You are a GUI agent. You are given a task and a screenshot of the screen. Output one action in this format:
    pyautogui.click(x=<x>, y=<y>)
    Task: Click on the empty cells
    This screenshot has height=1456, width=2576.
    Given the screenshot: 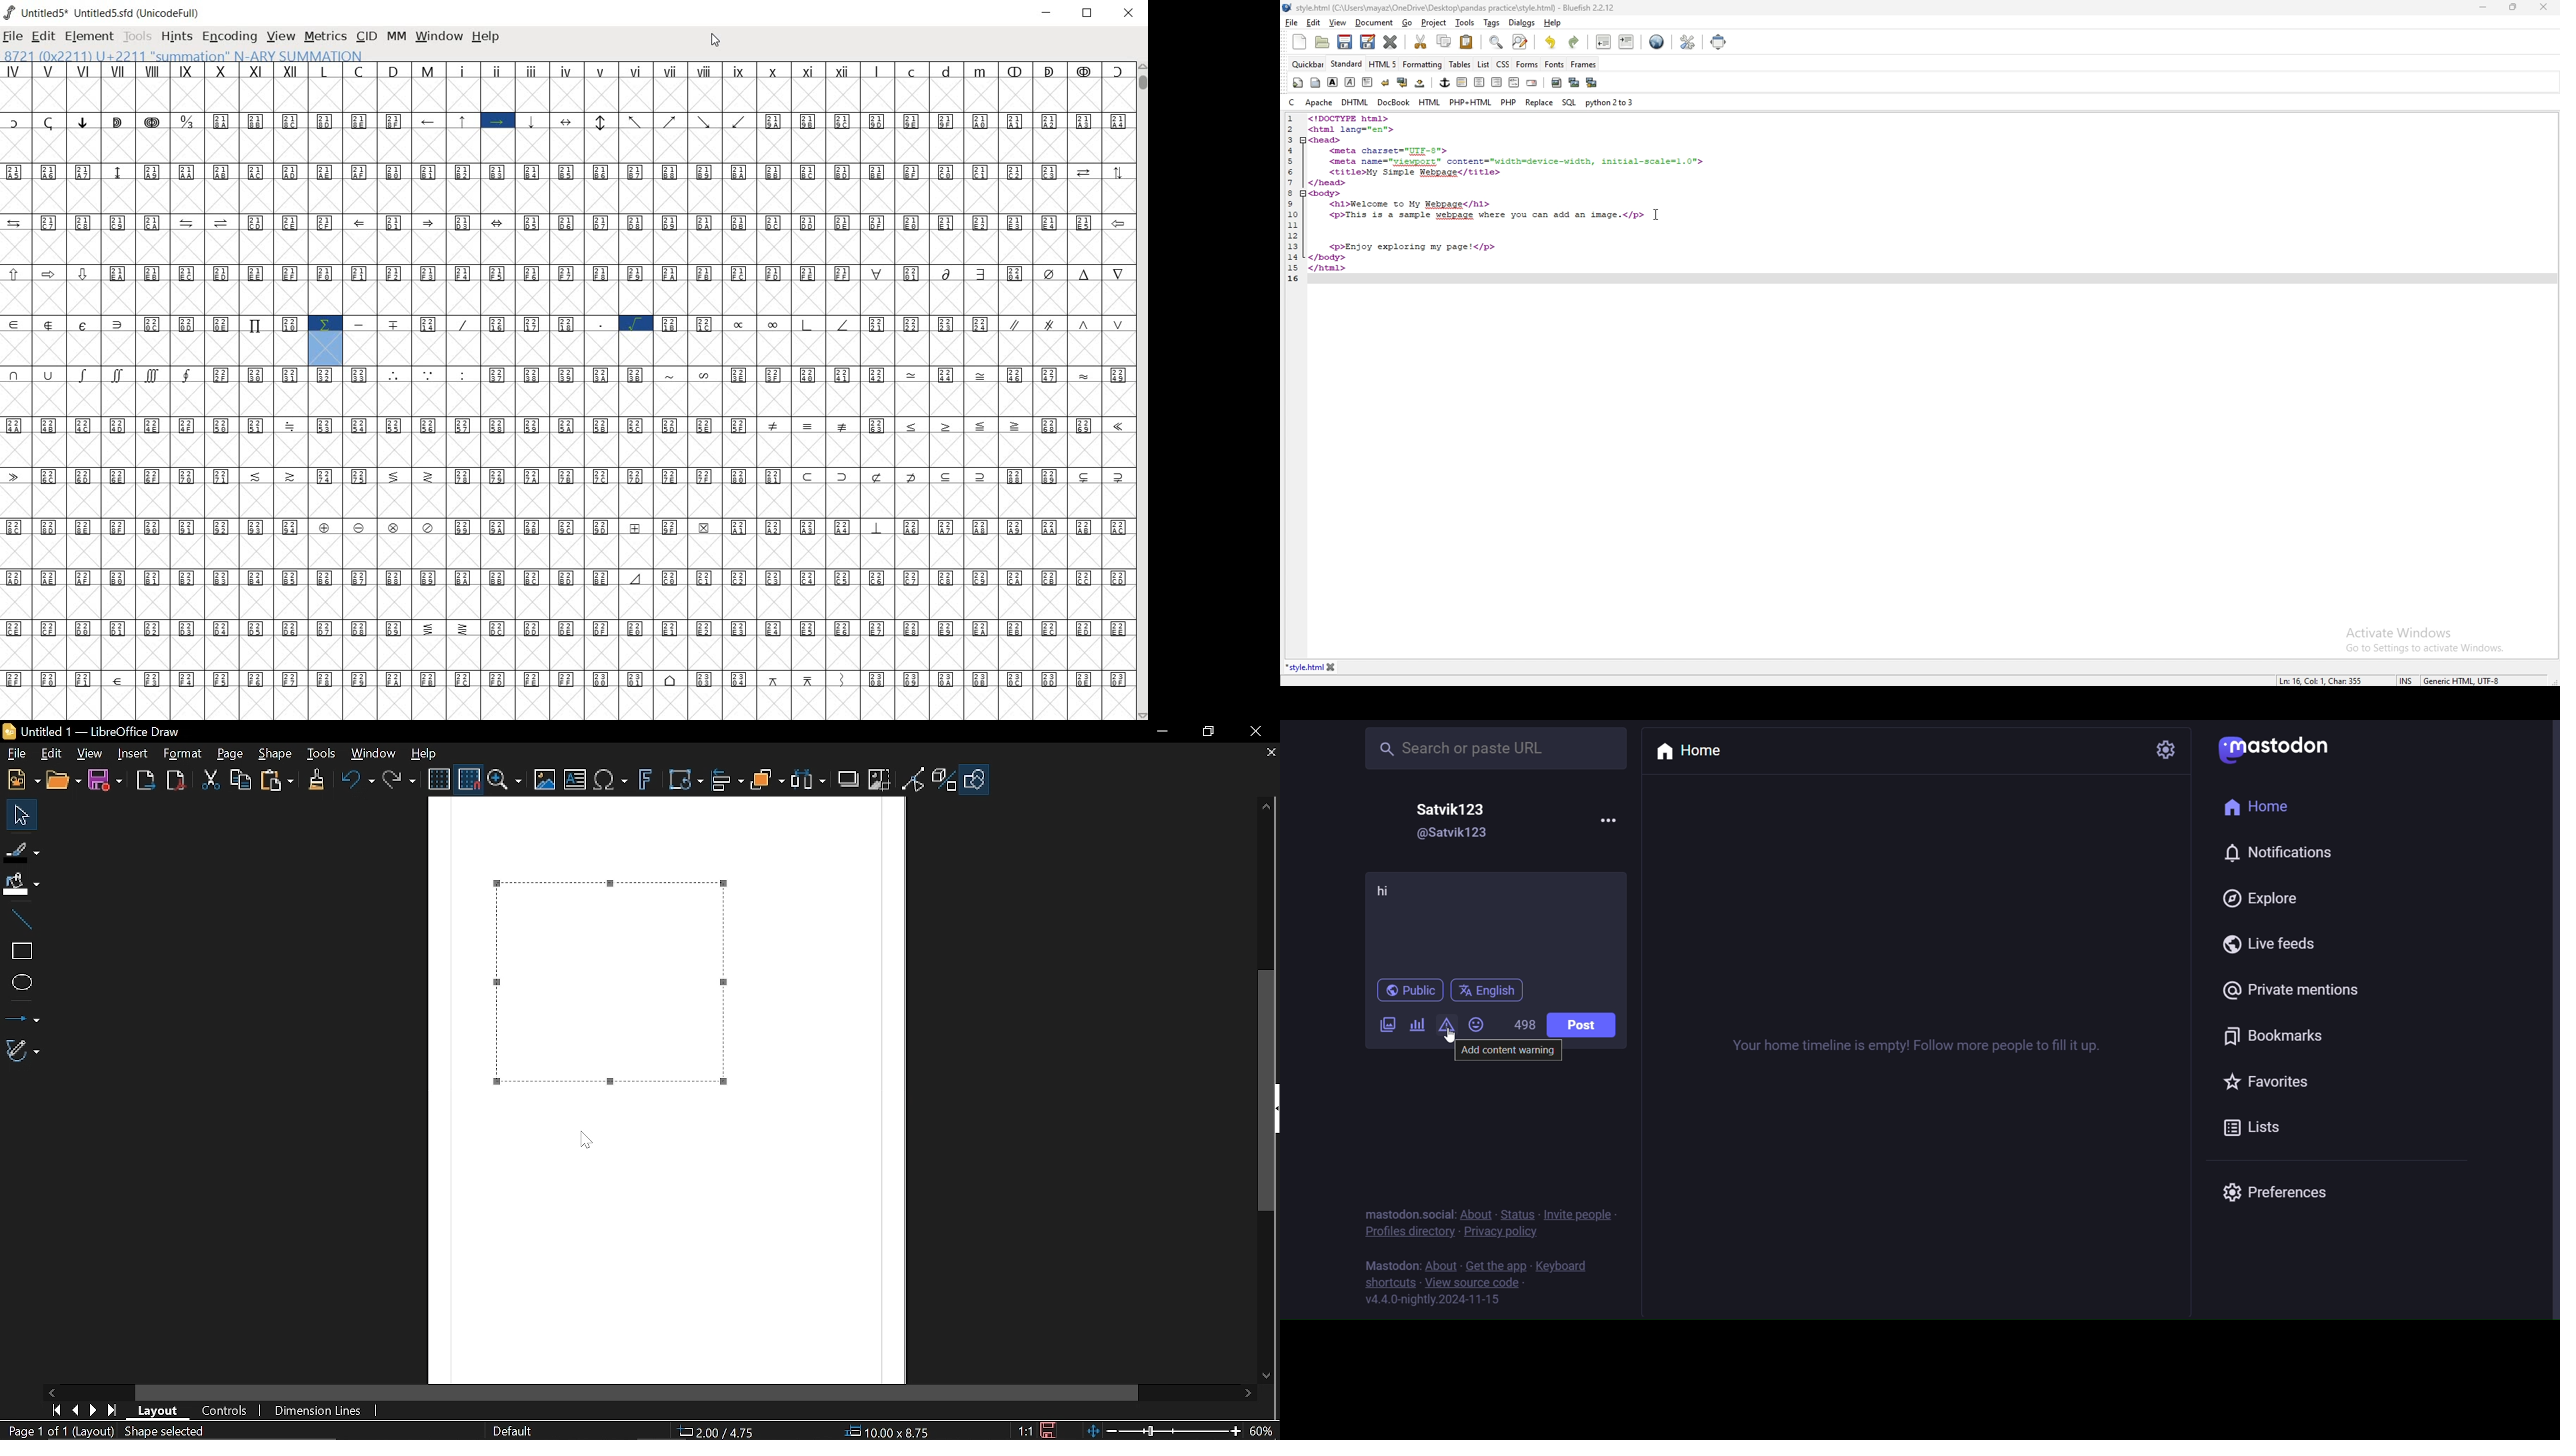 What is the action you would take?
    pyautogui.click(x=569, y=298)
    